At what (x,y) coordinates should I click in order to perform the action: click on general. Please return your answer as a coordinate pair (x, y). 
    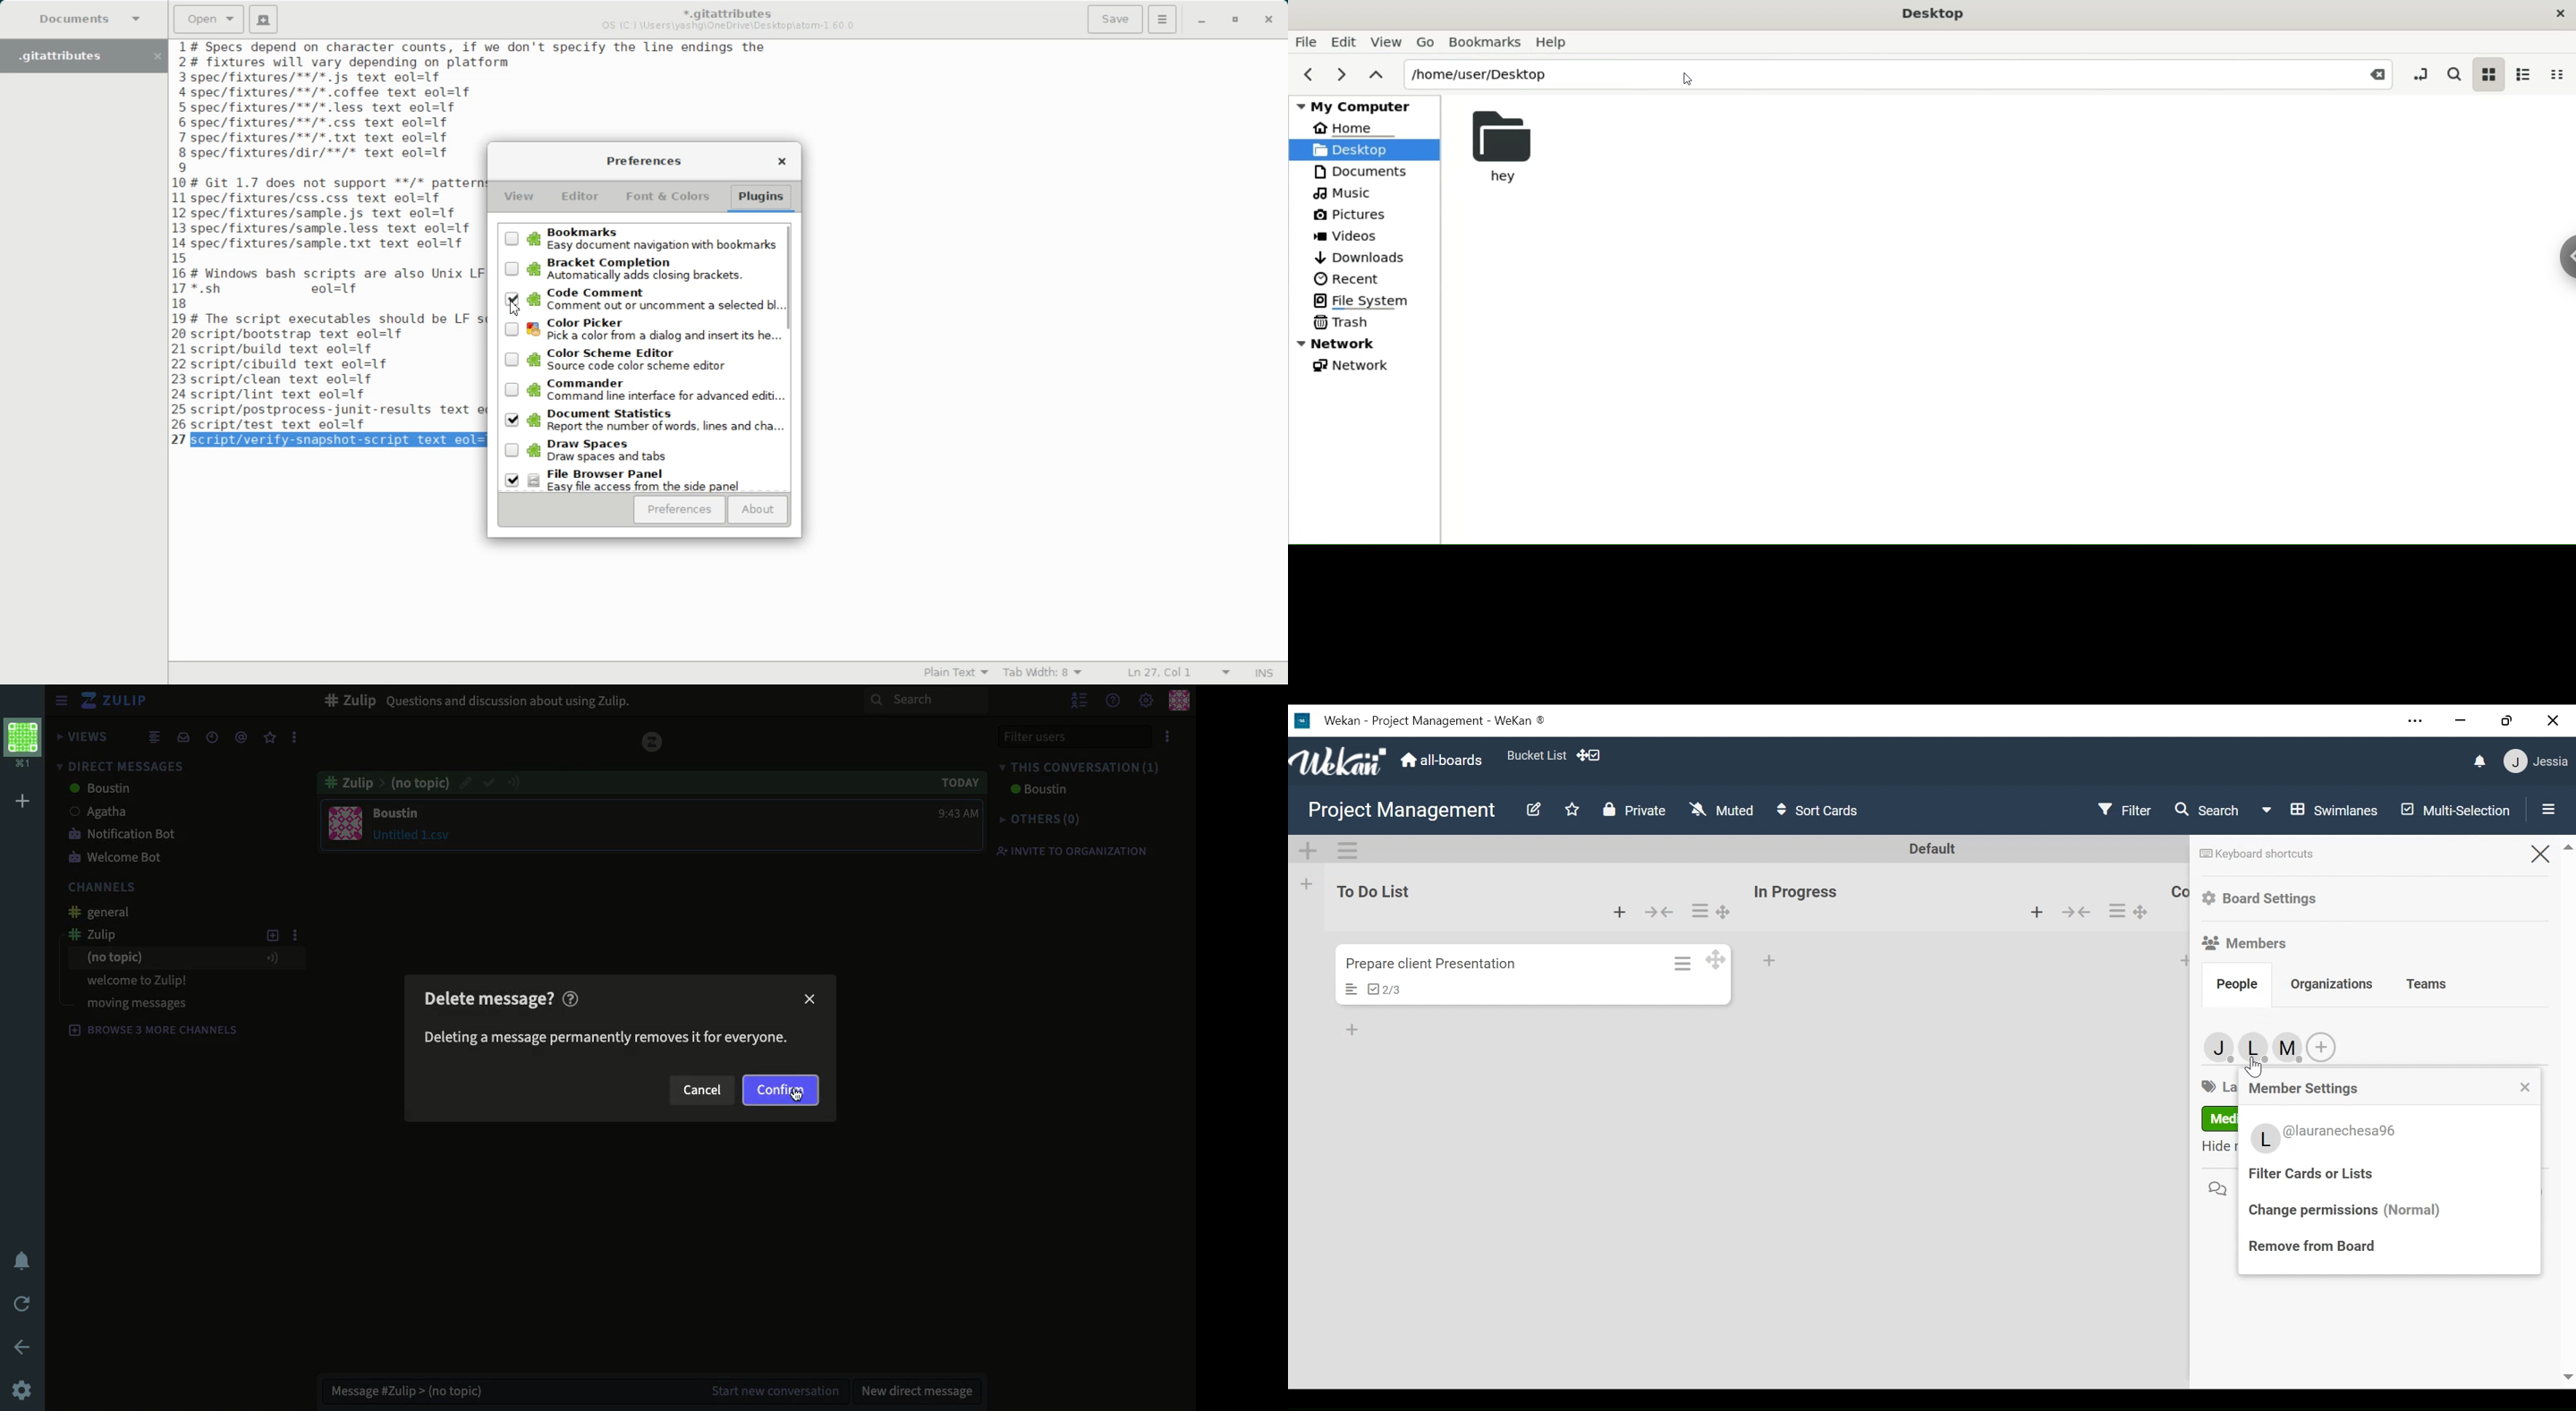
    Looking at the image, I should click on (106, 912).